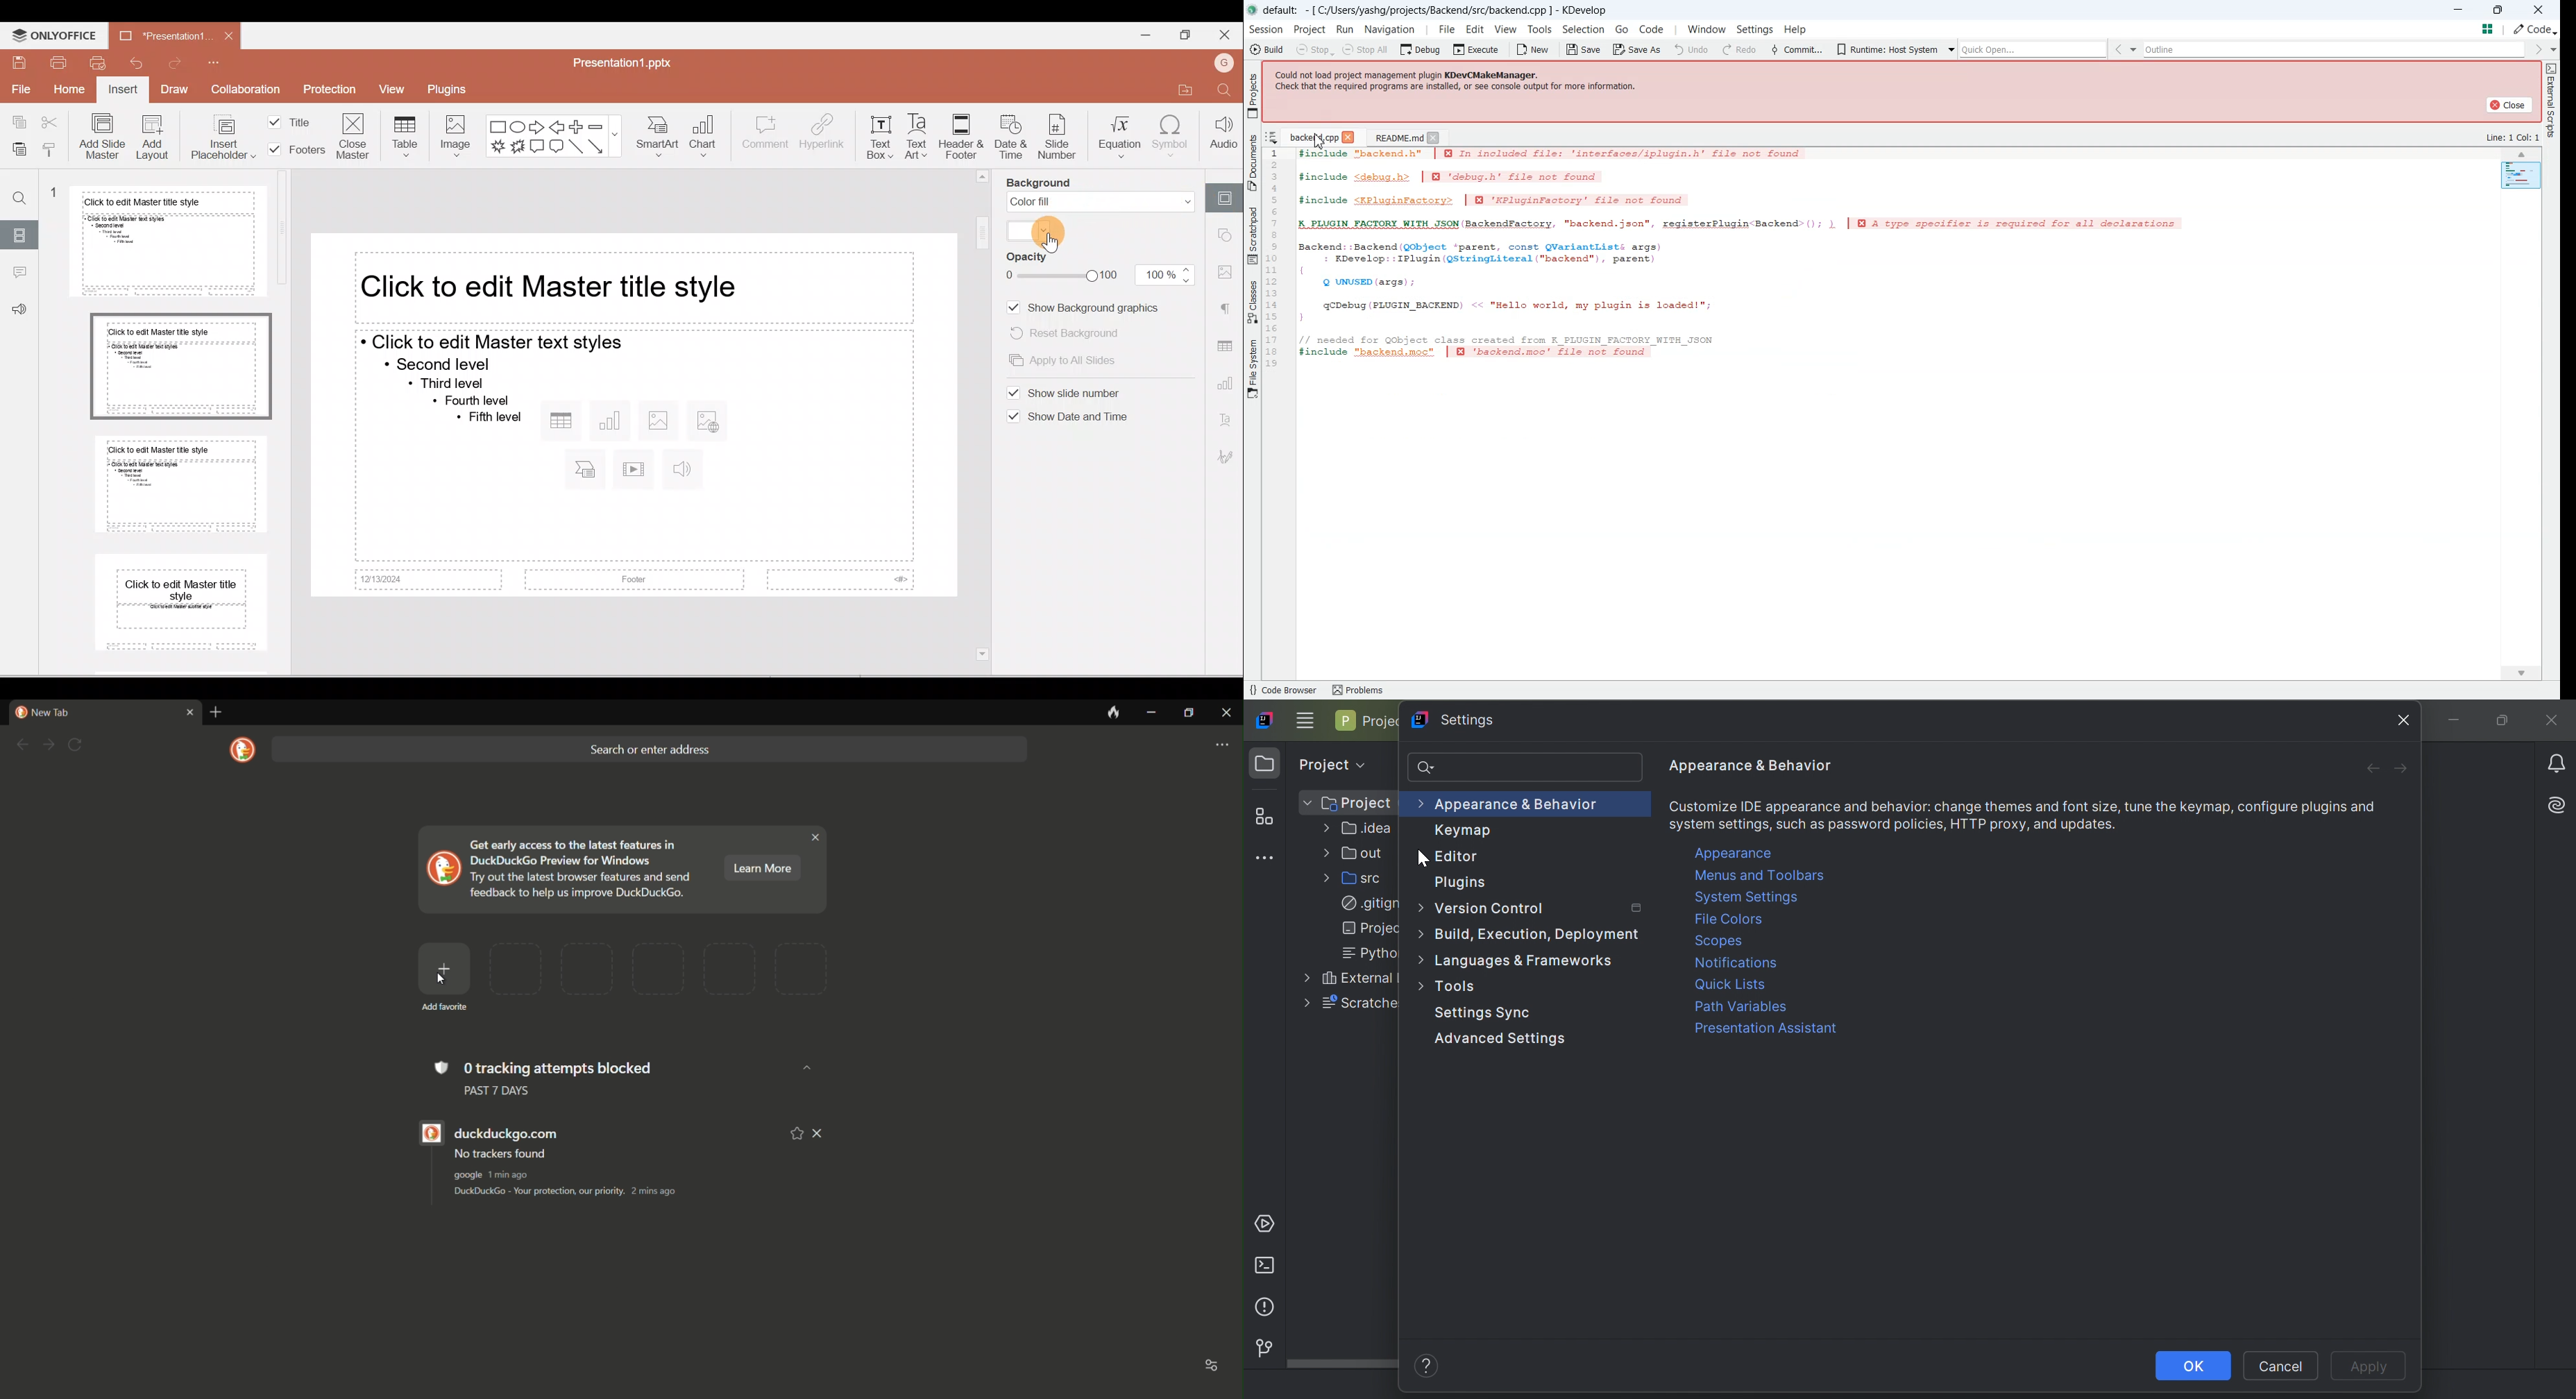  Describe the element at coordinates (1141, 34) in the screenshot. I see `Minimise` at that location.